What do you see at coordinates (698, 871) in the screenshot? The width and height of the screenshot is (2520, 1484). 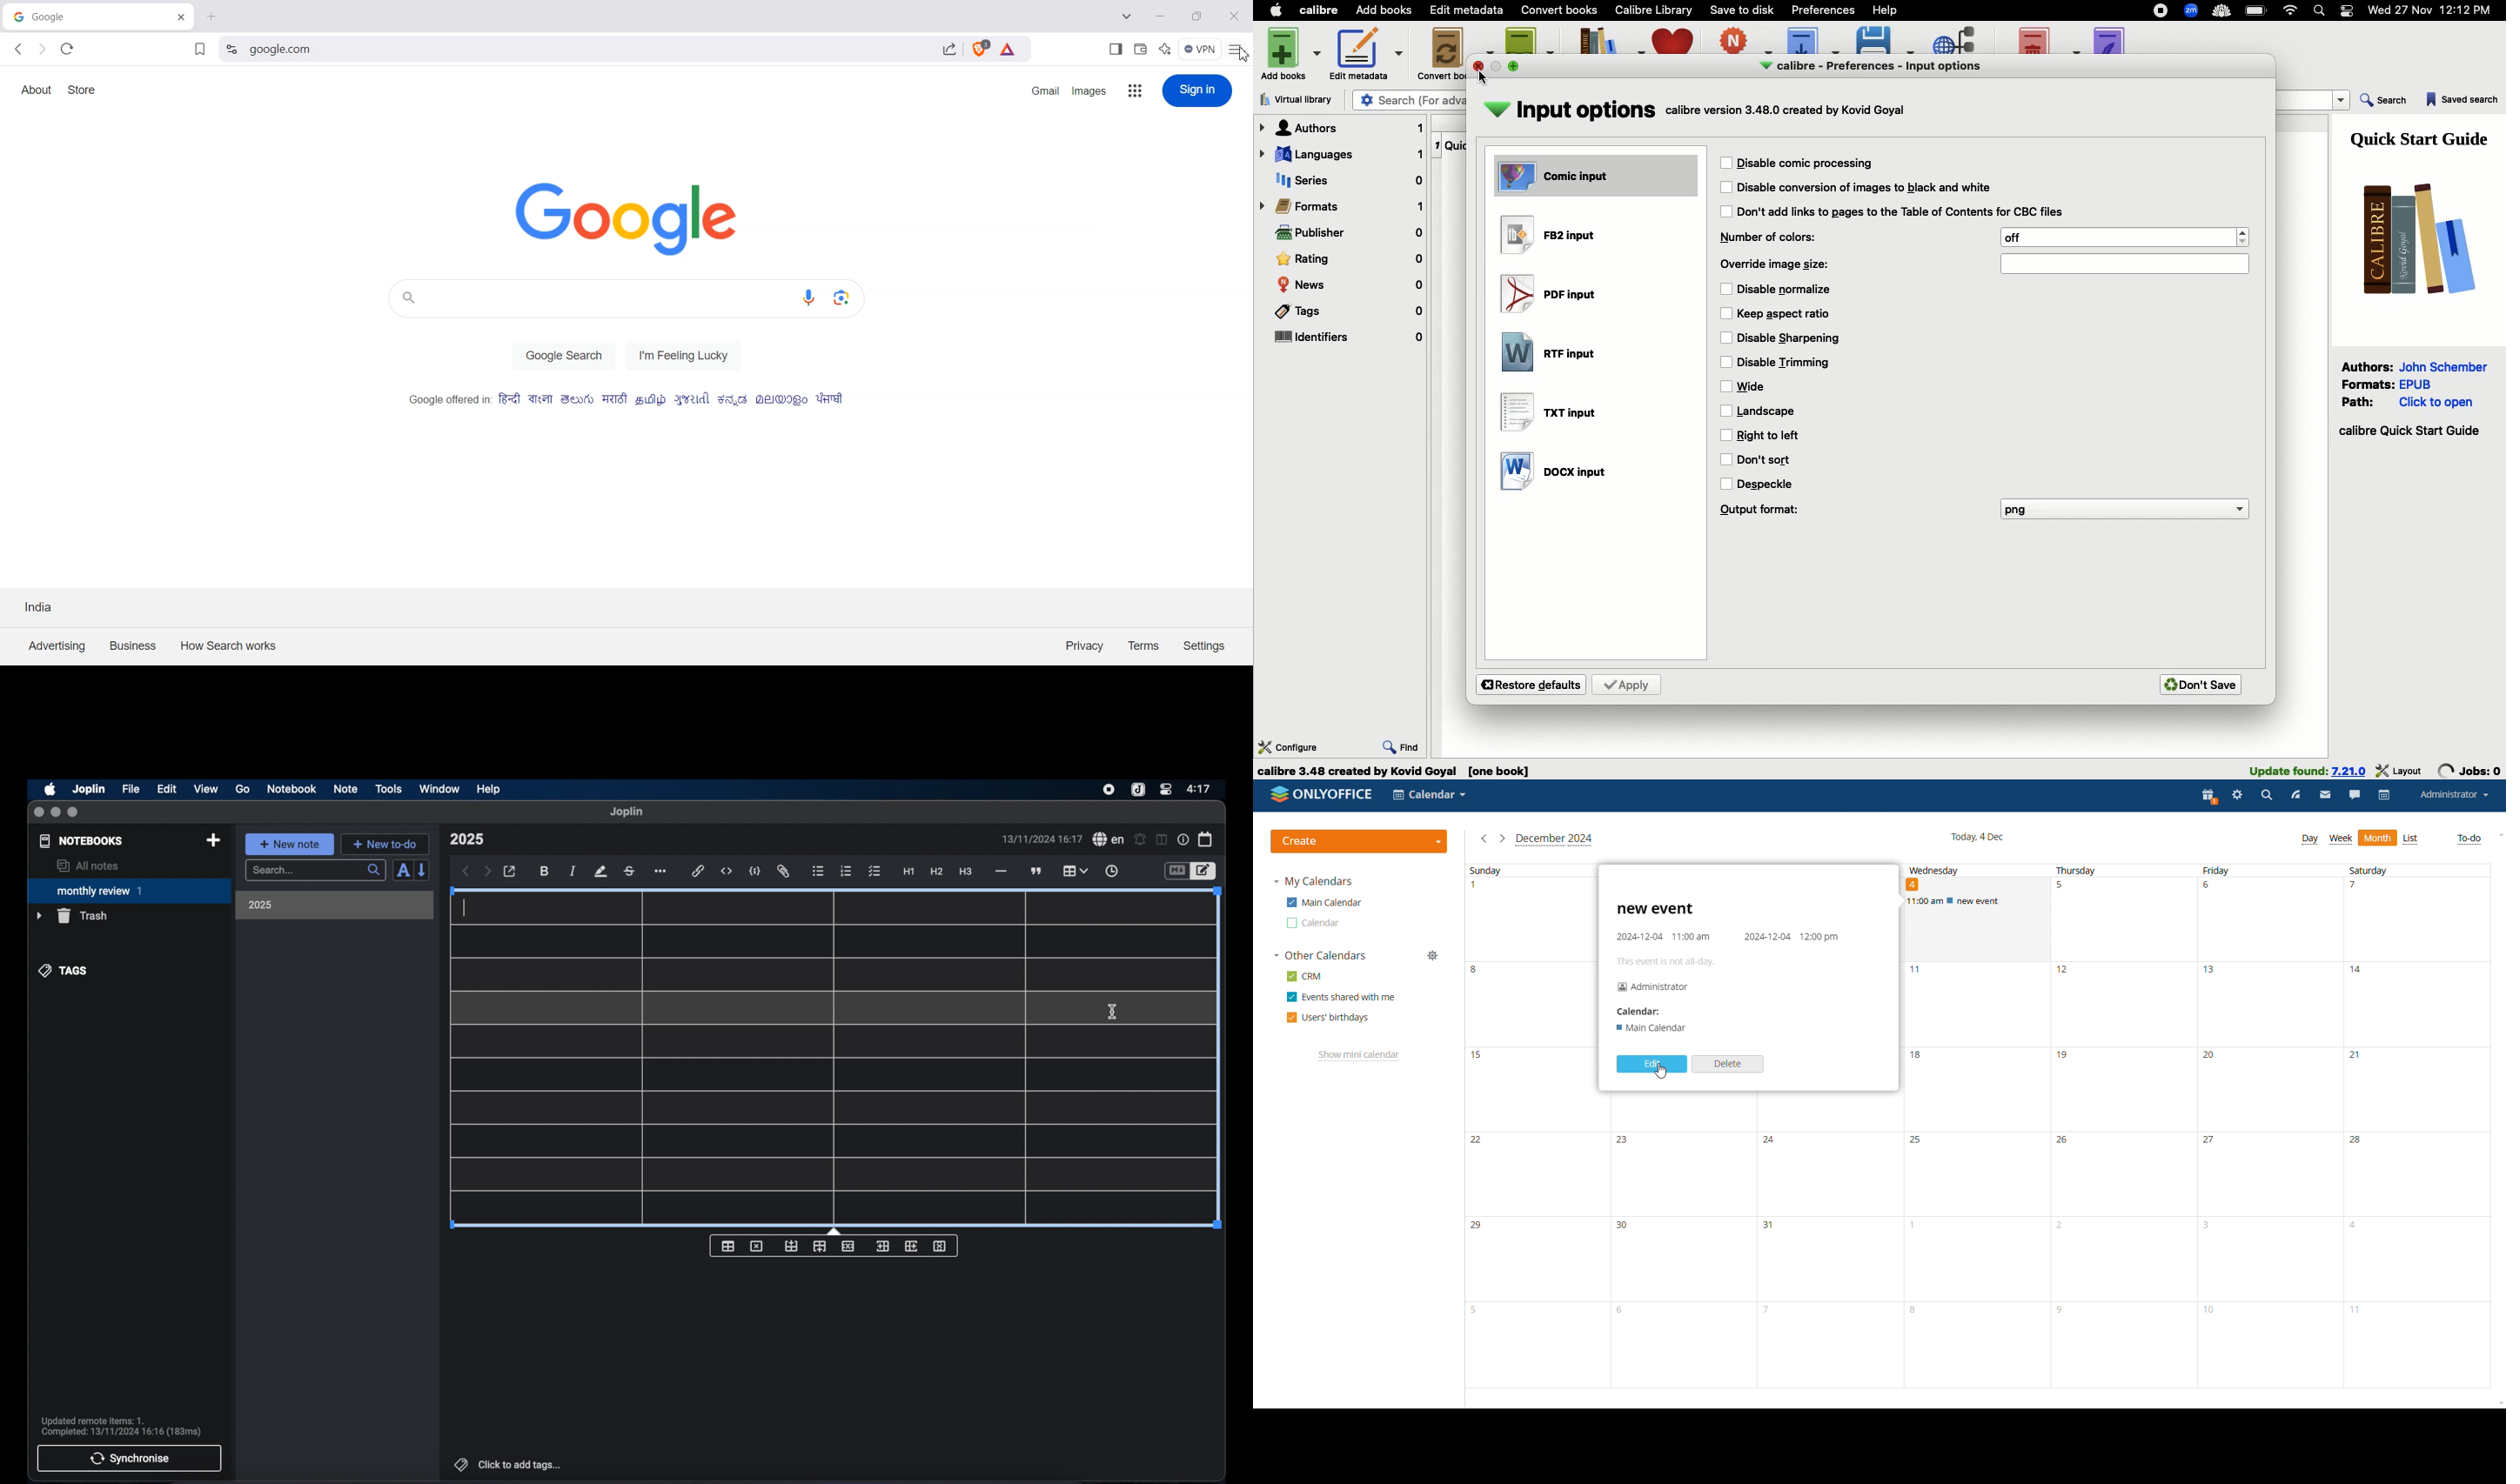 I see `hyperlink` at bounding box center [698, 871].